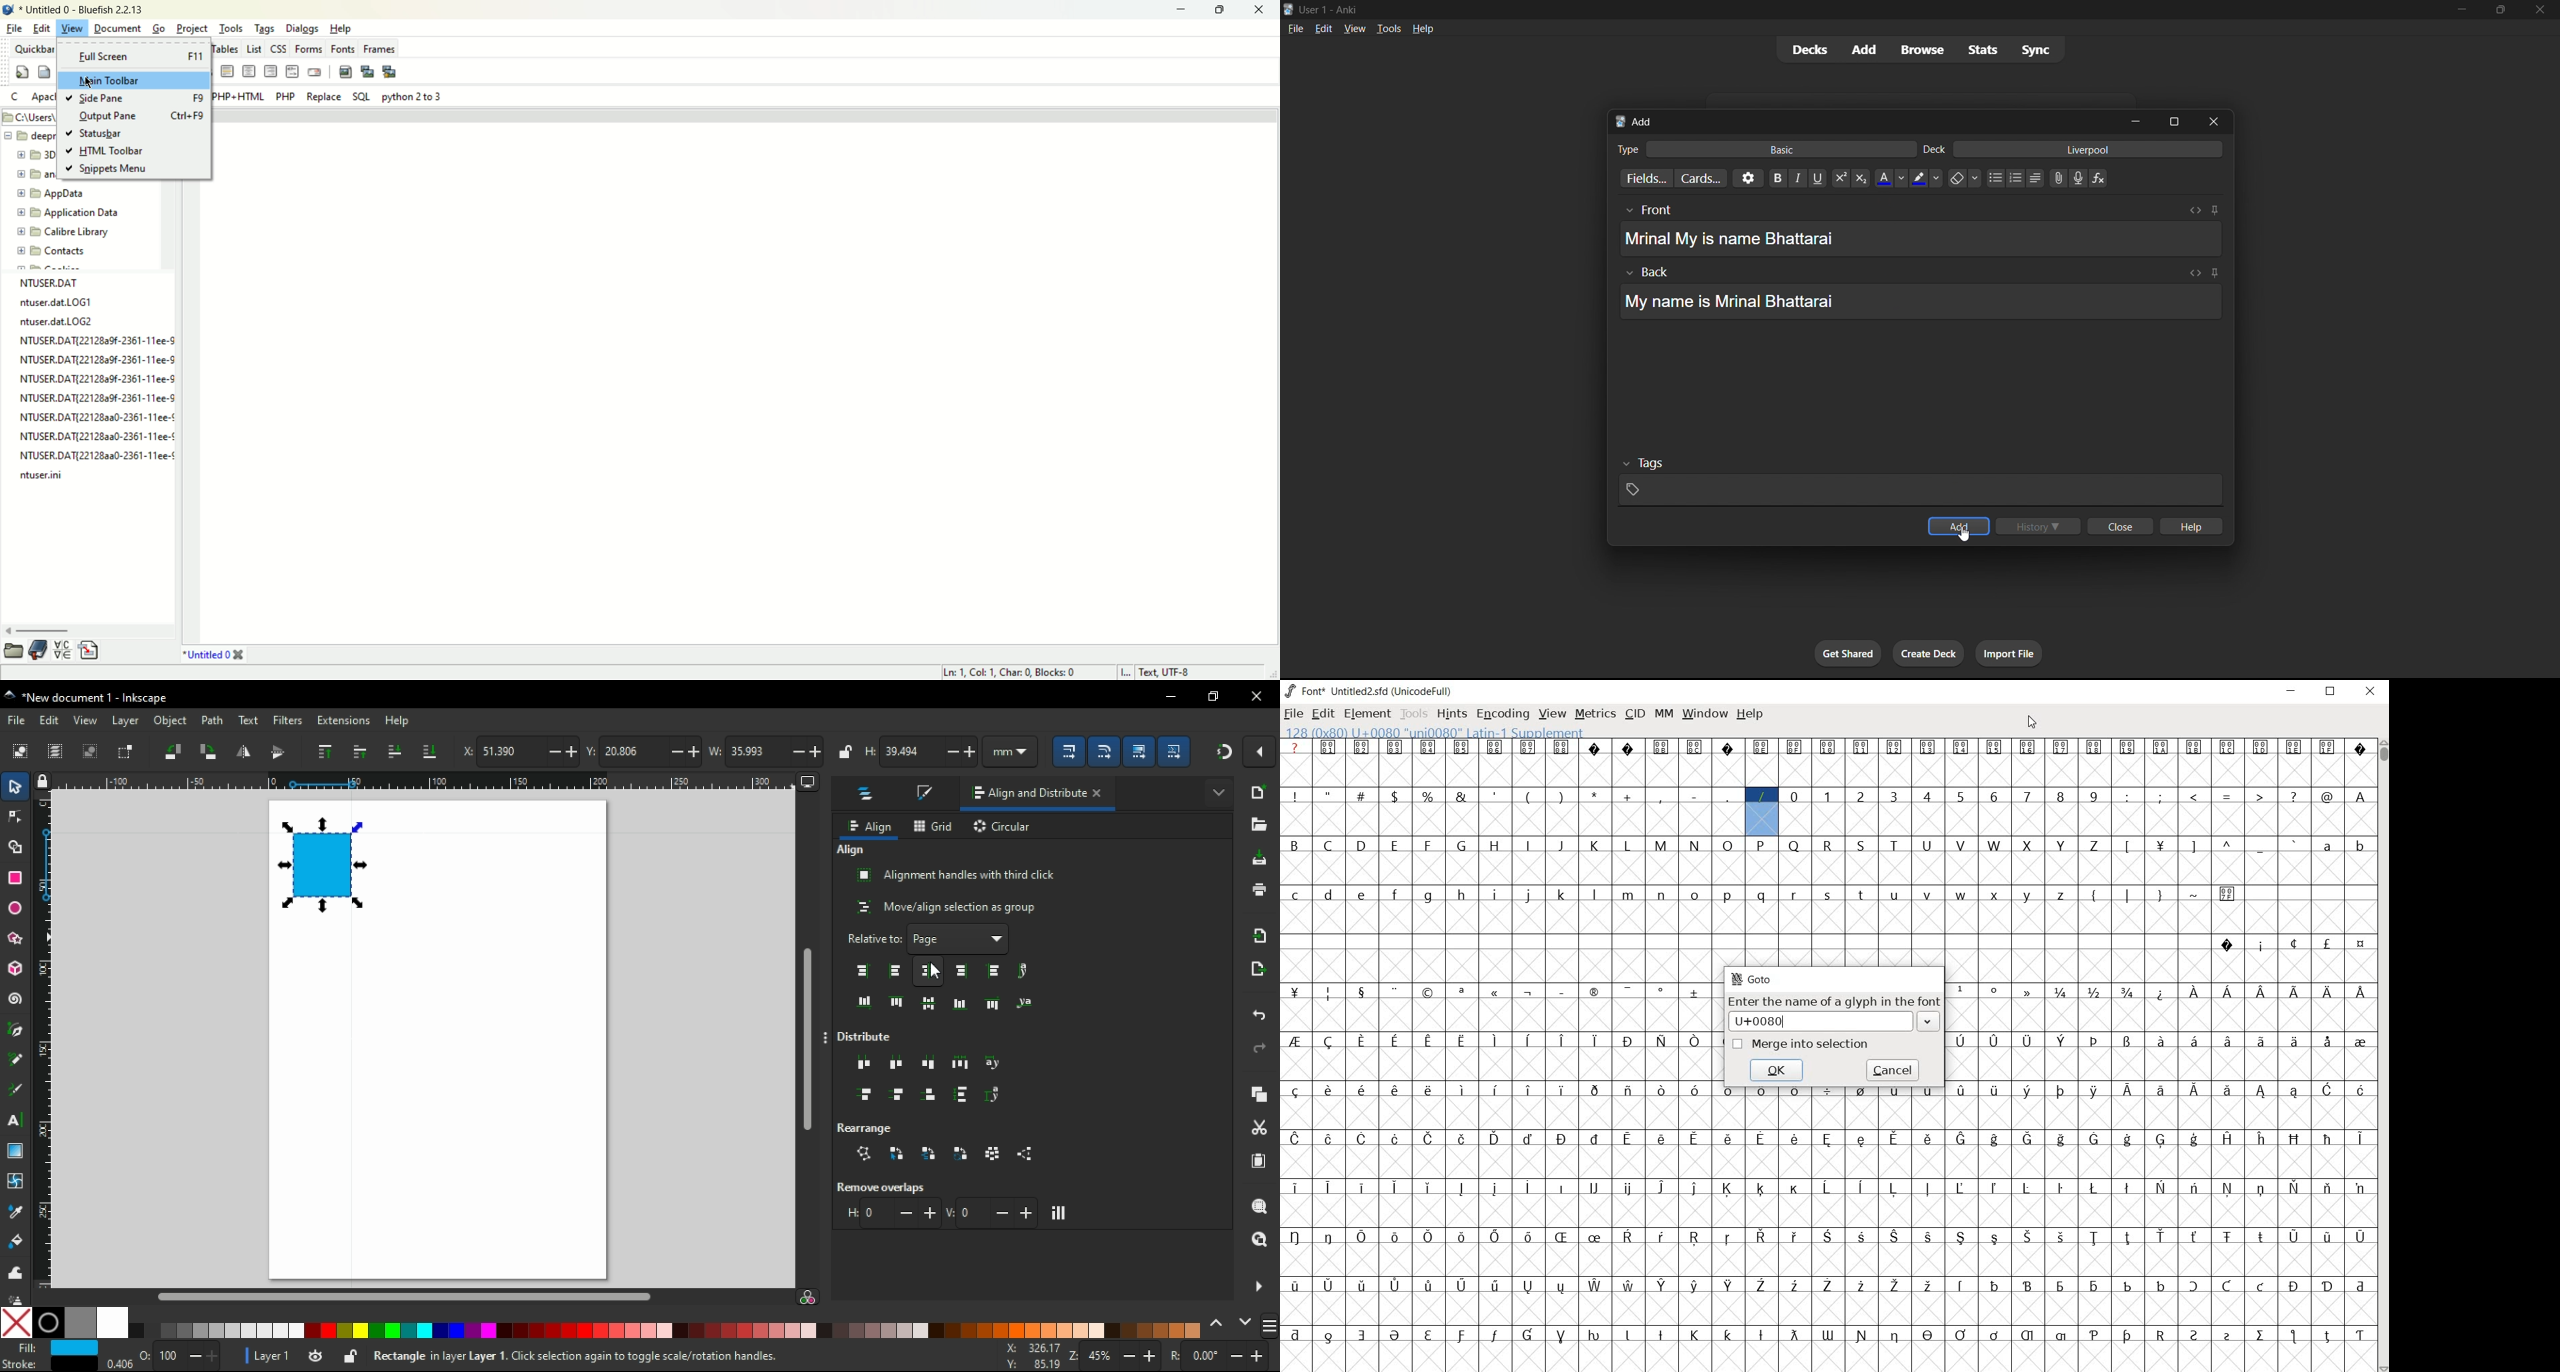 This screenshot has height=1372, width=2576. What do you see at coordinates (17, 935) in the screenshot?
I see `star/polygon tools` at bounding box center [17, 935].